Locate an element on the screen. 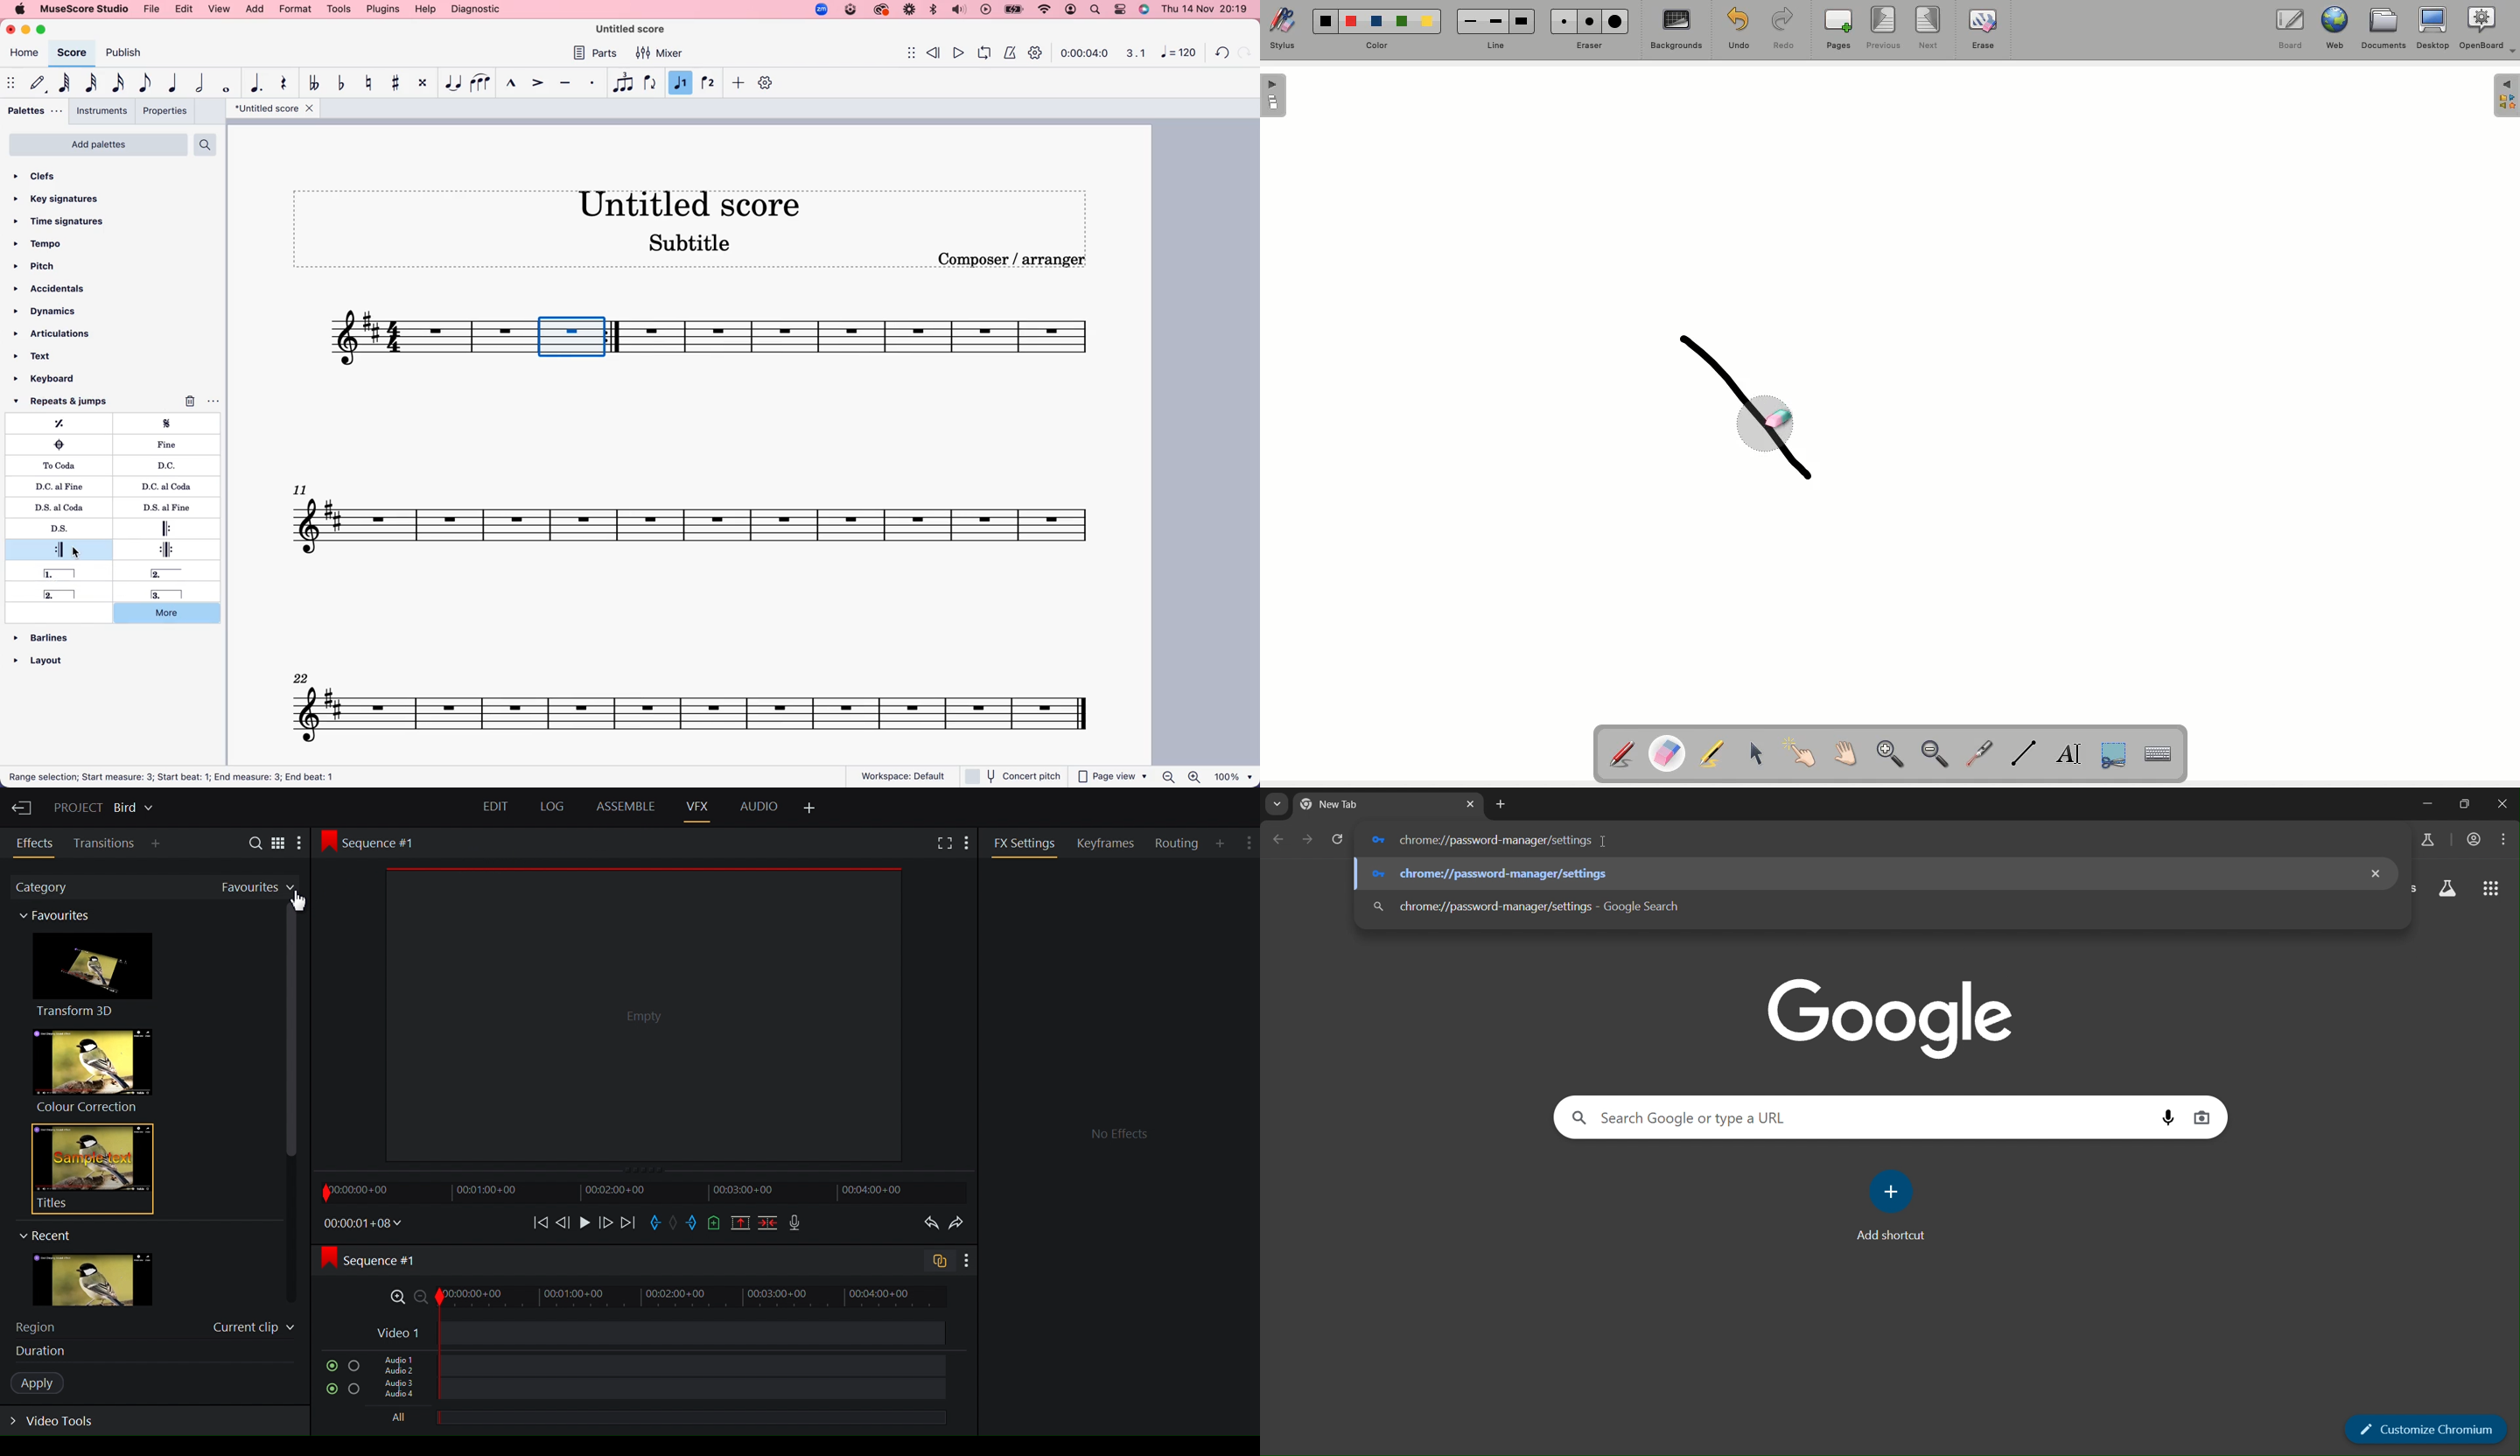 This screenshot has height=1456, width=2520. minimize is located at coordinates (2425, 803).